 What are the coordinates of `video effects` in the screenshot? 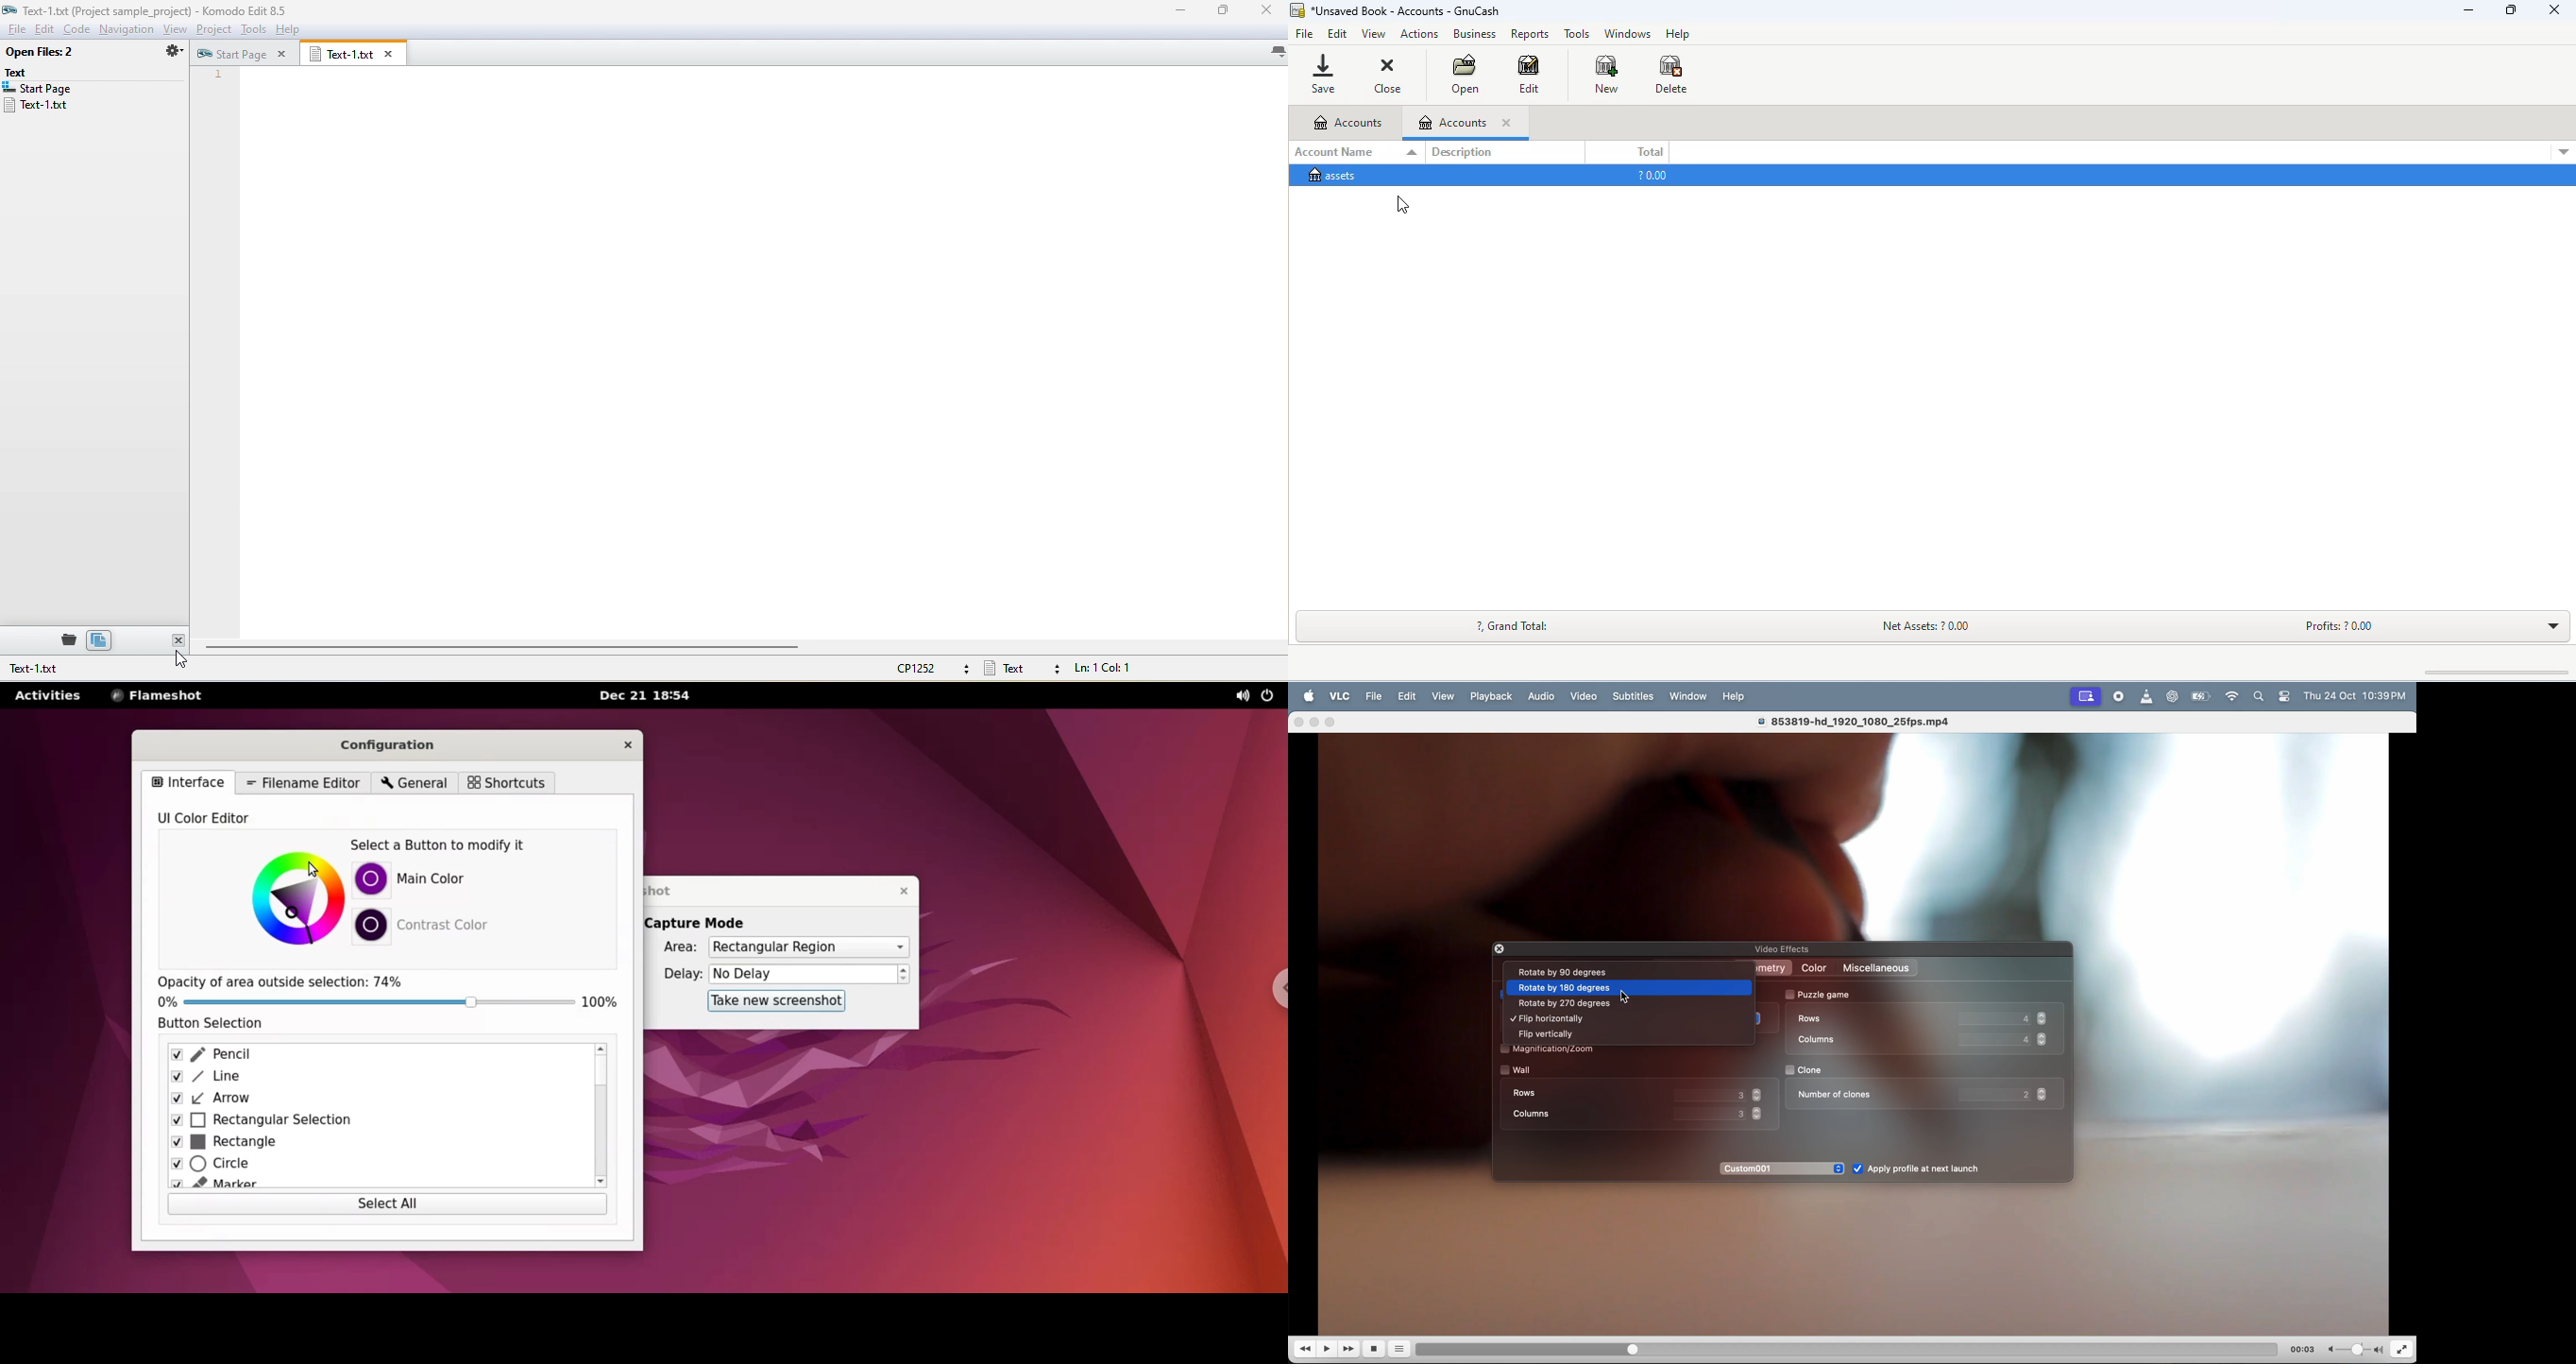 It's located at (1785, 949).